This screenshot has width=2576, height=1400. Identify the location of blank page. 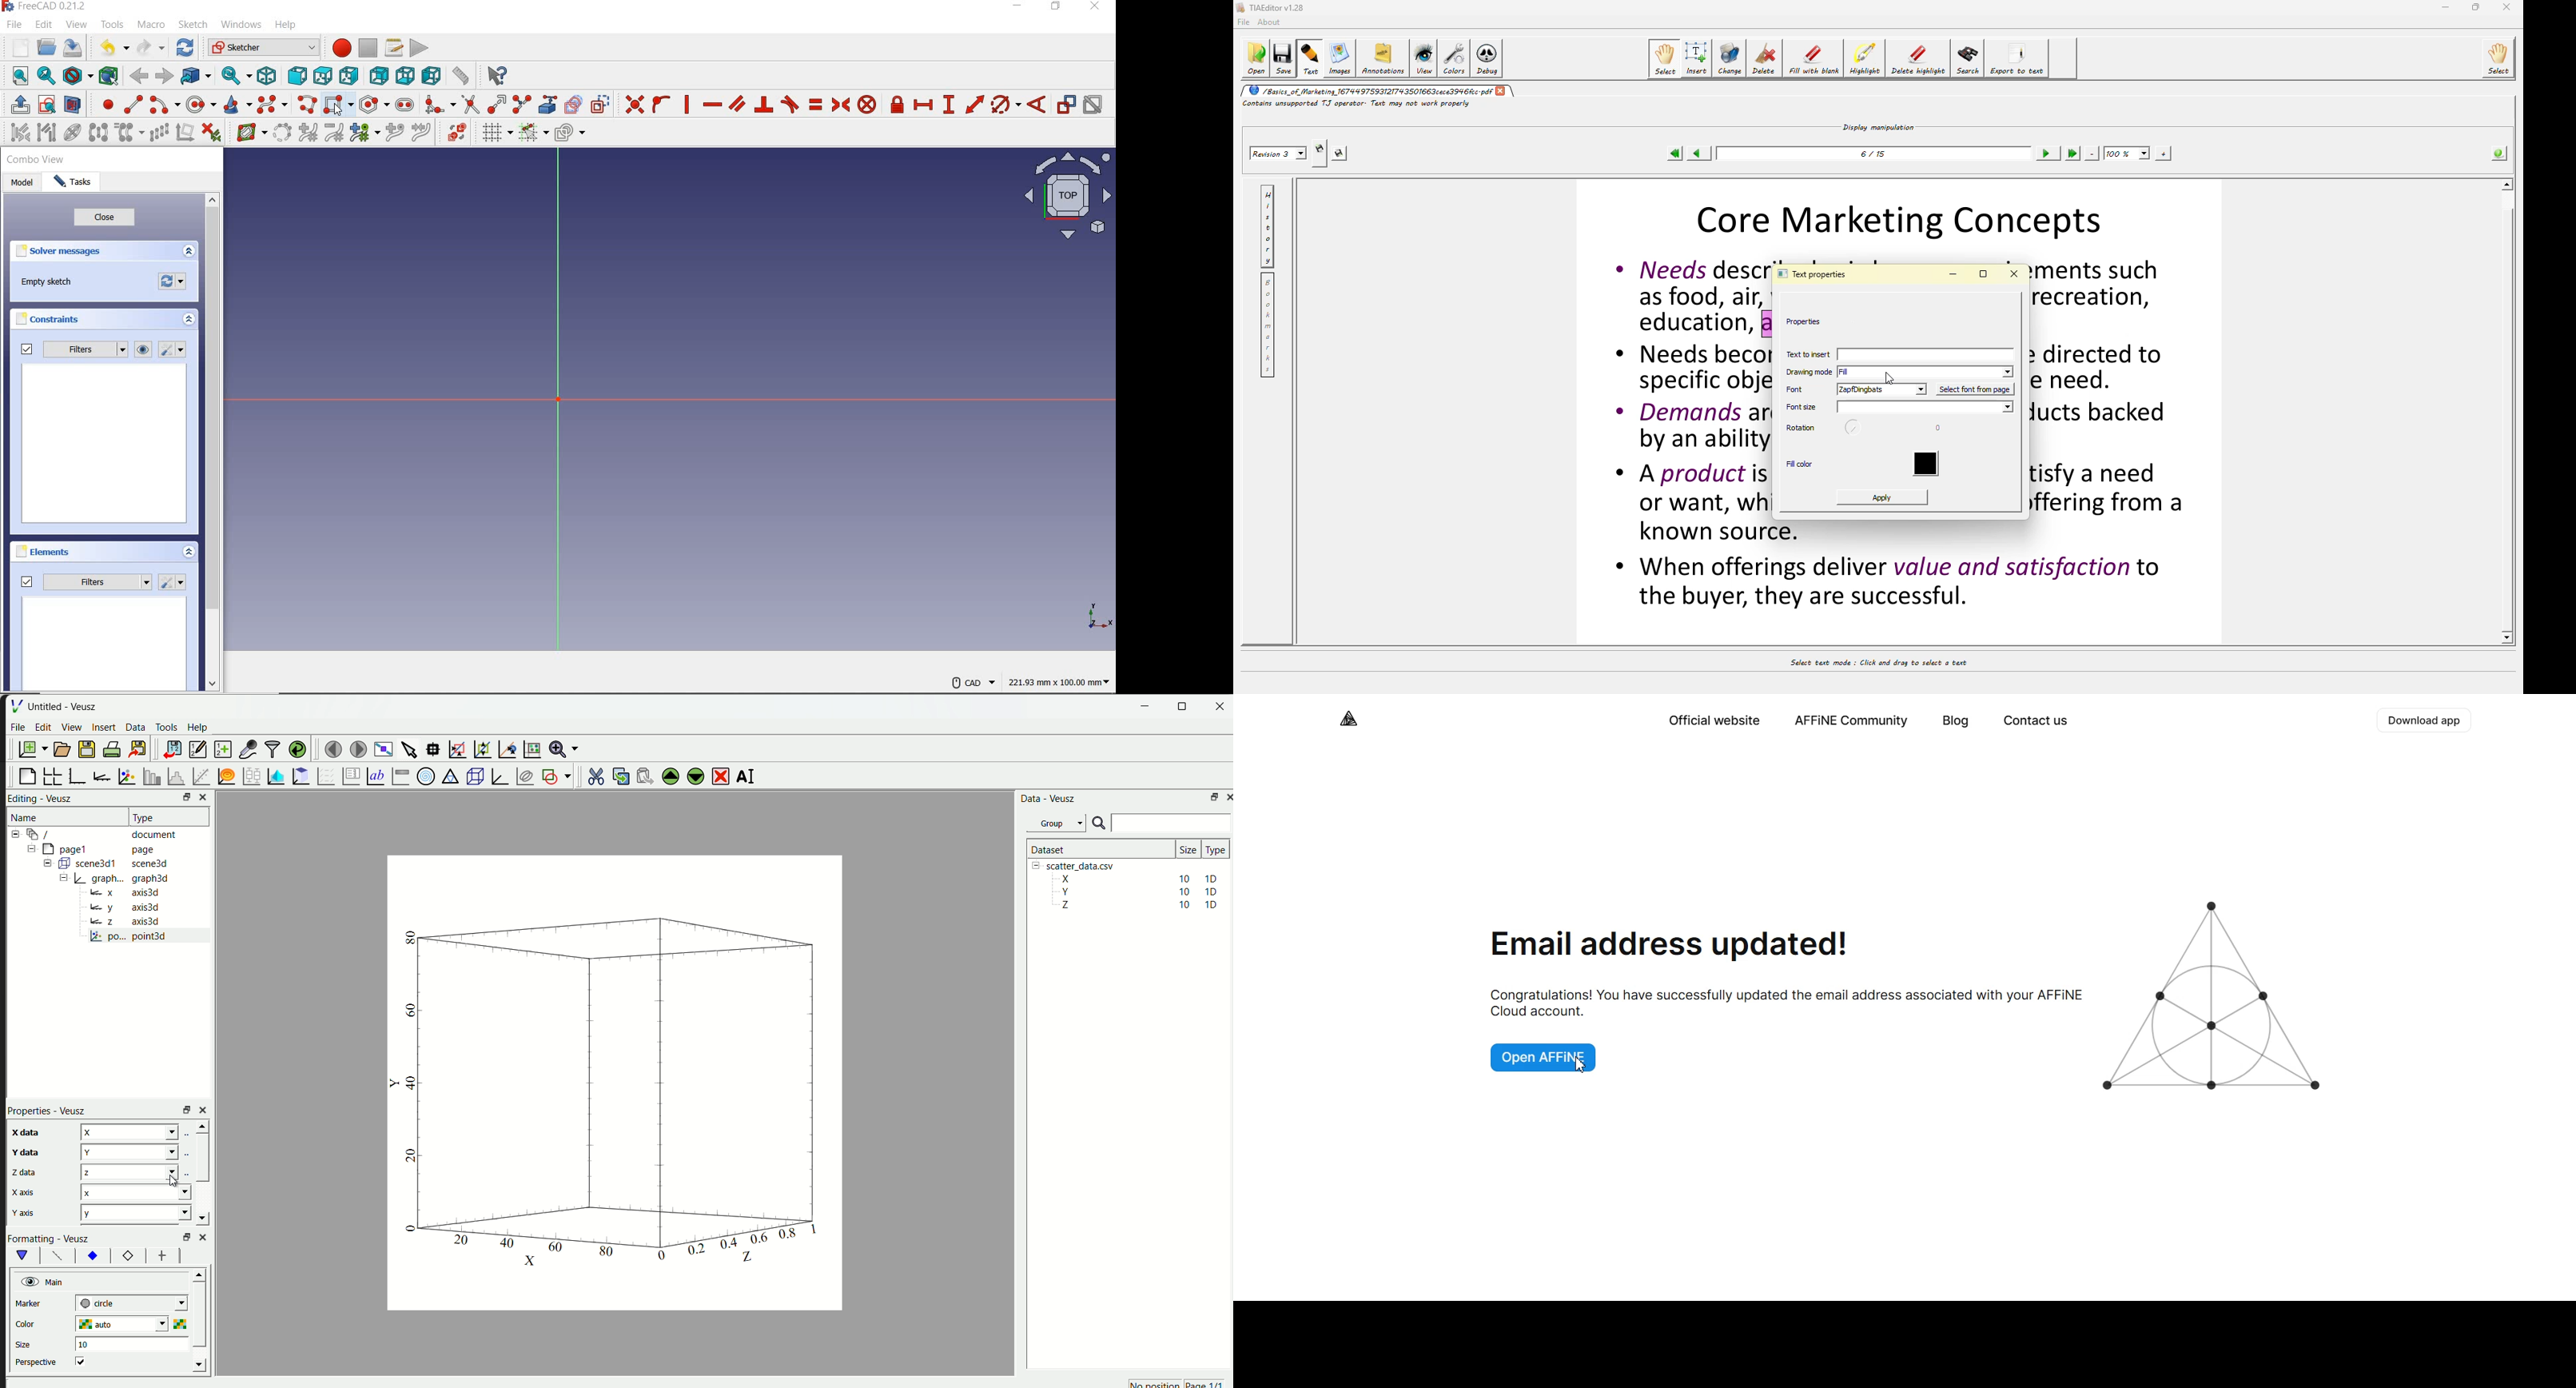
(24, 777).